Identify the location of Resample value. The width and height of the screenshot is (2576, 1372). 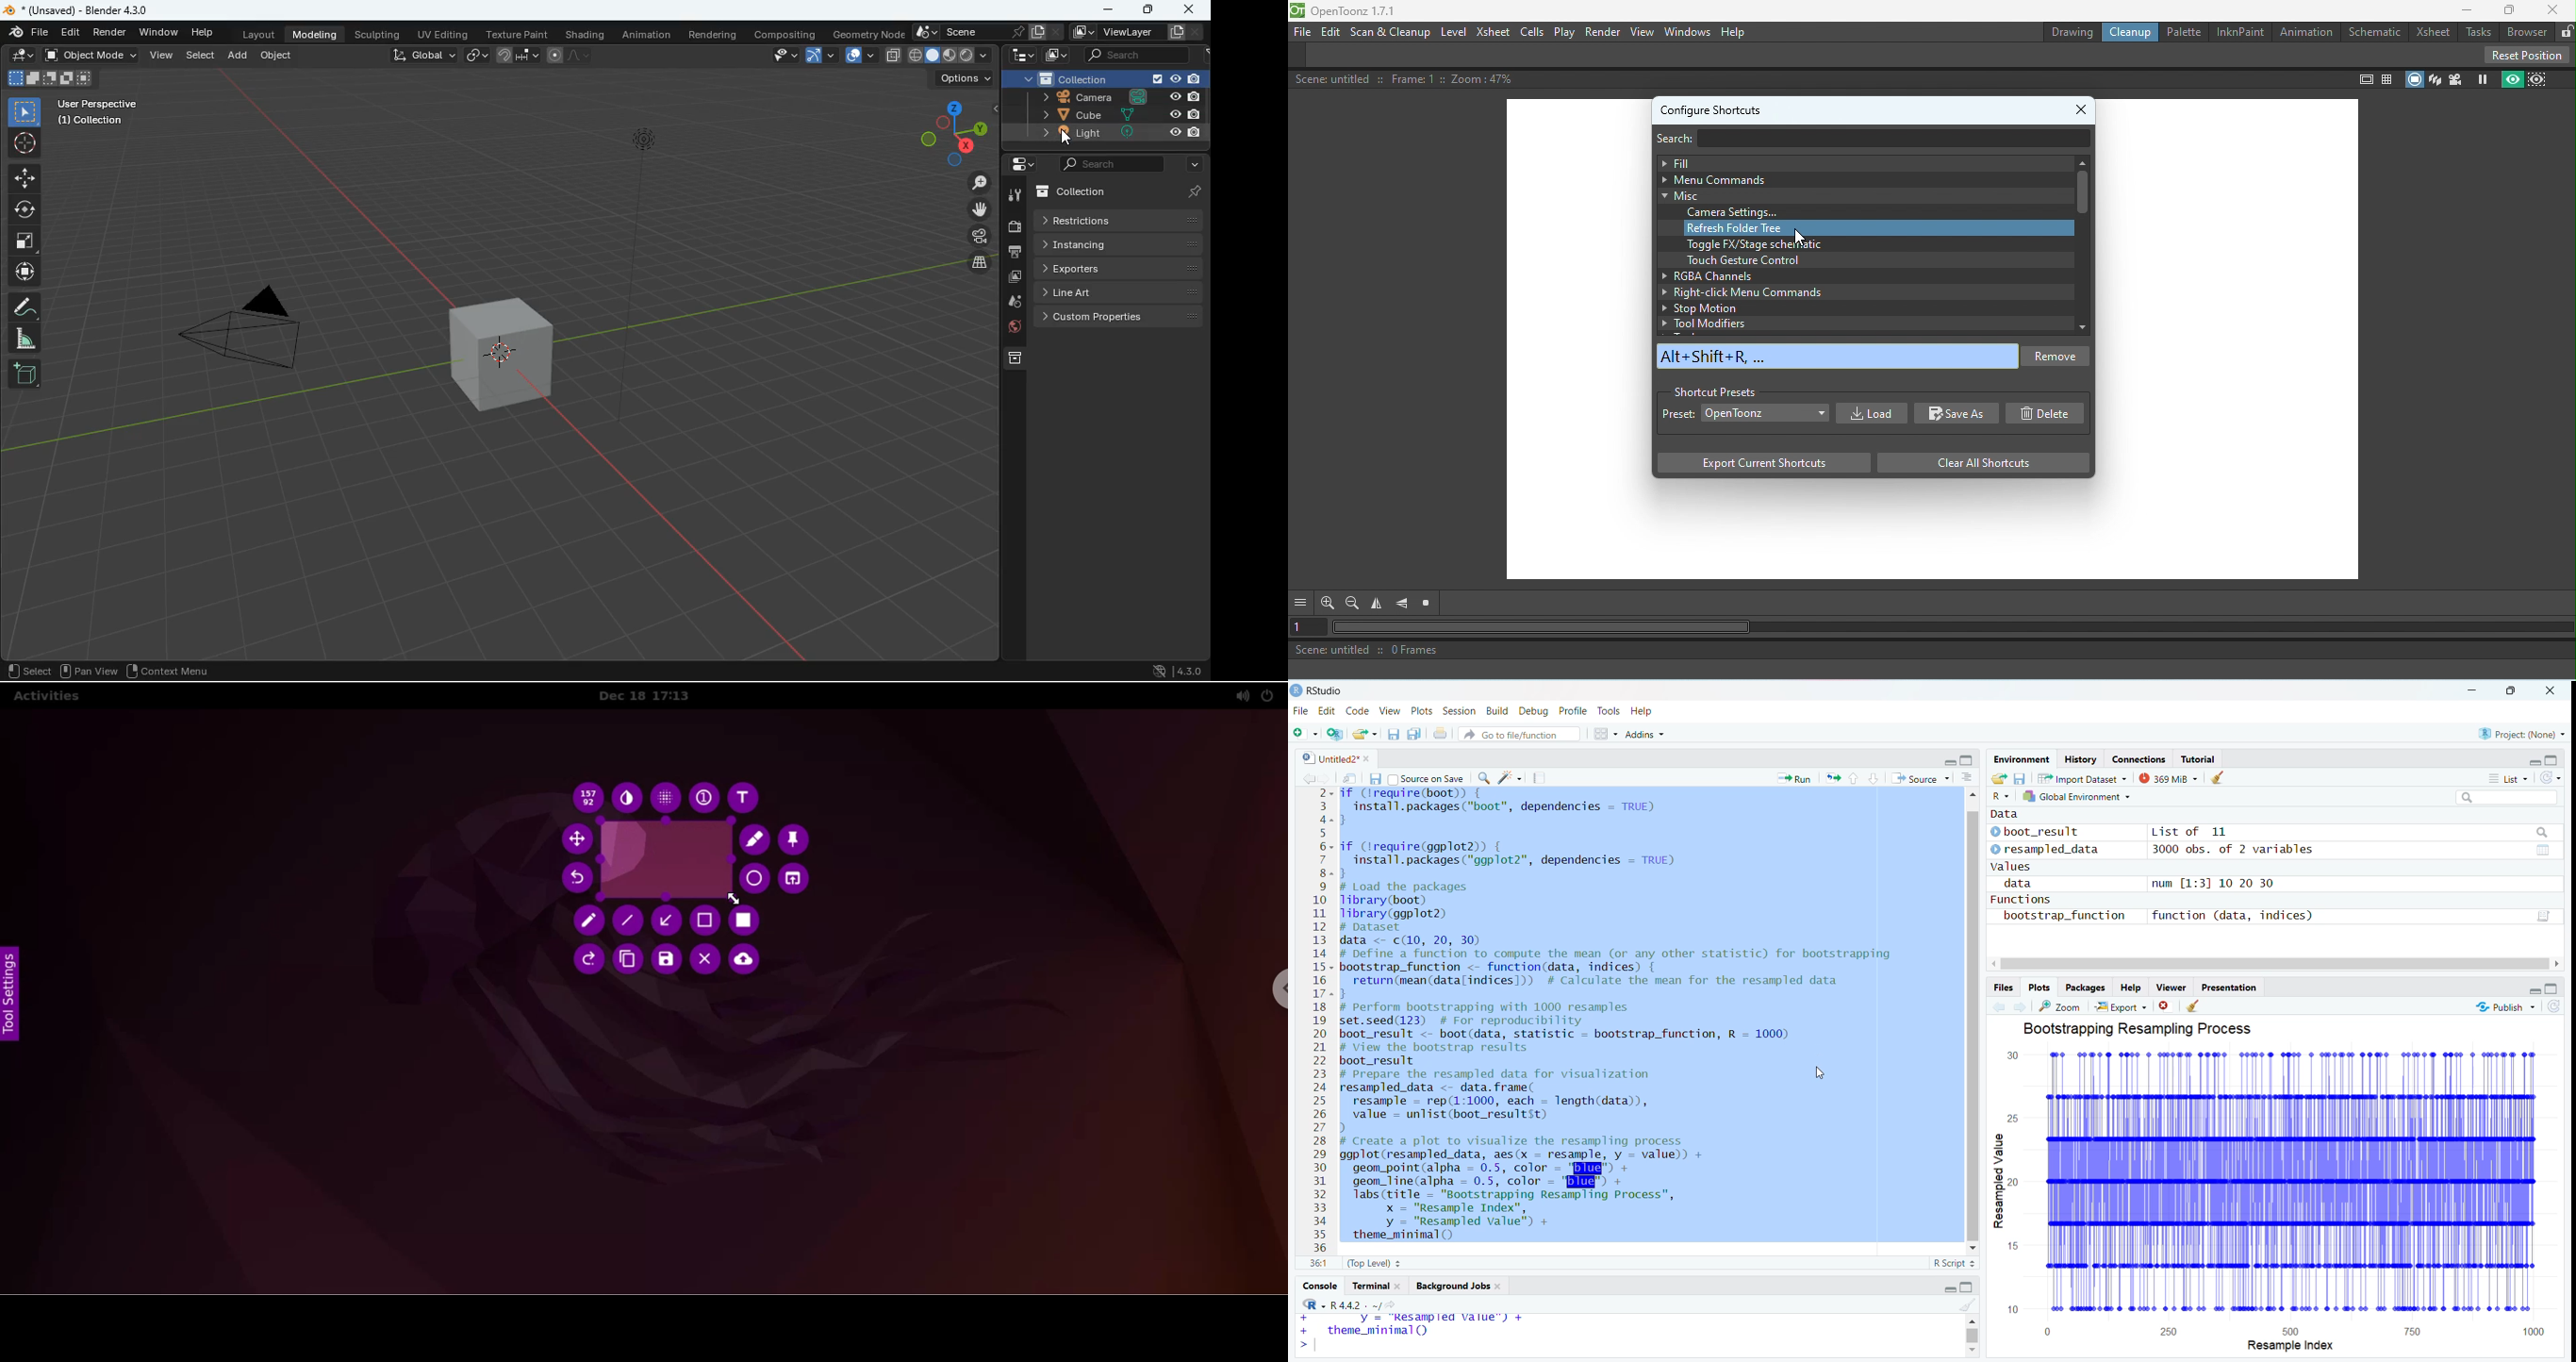
(1997, 1184).